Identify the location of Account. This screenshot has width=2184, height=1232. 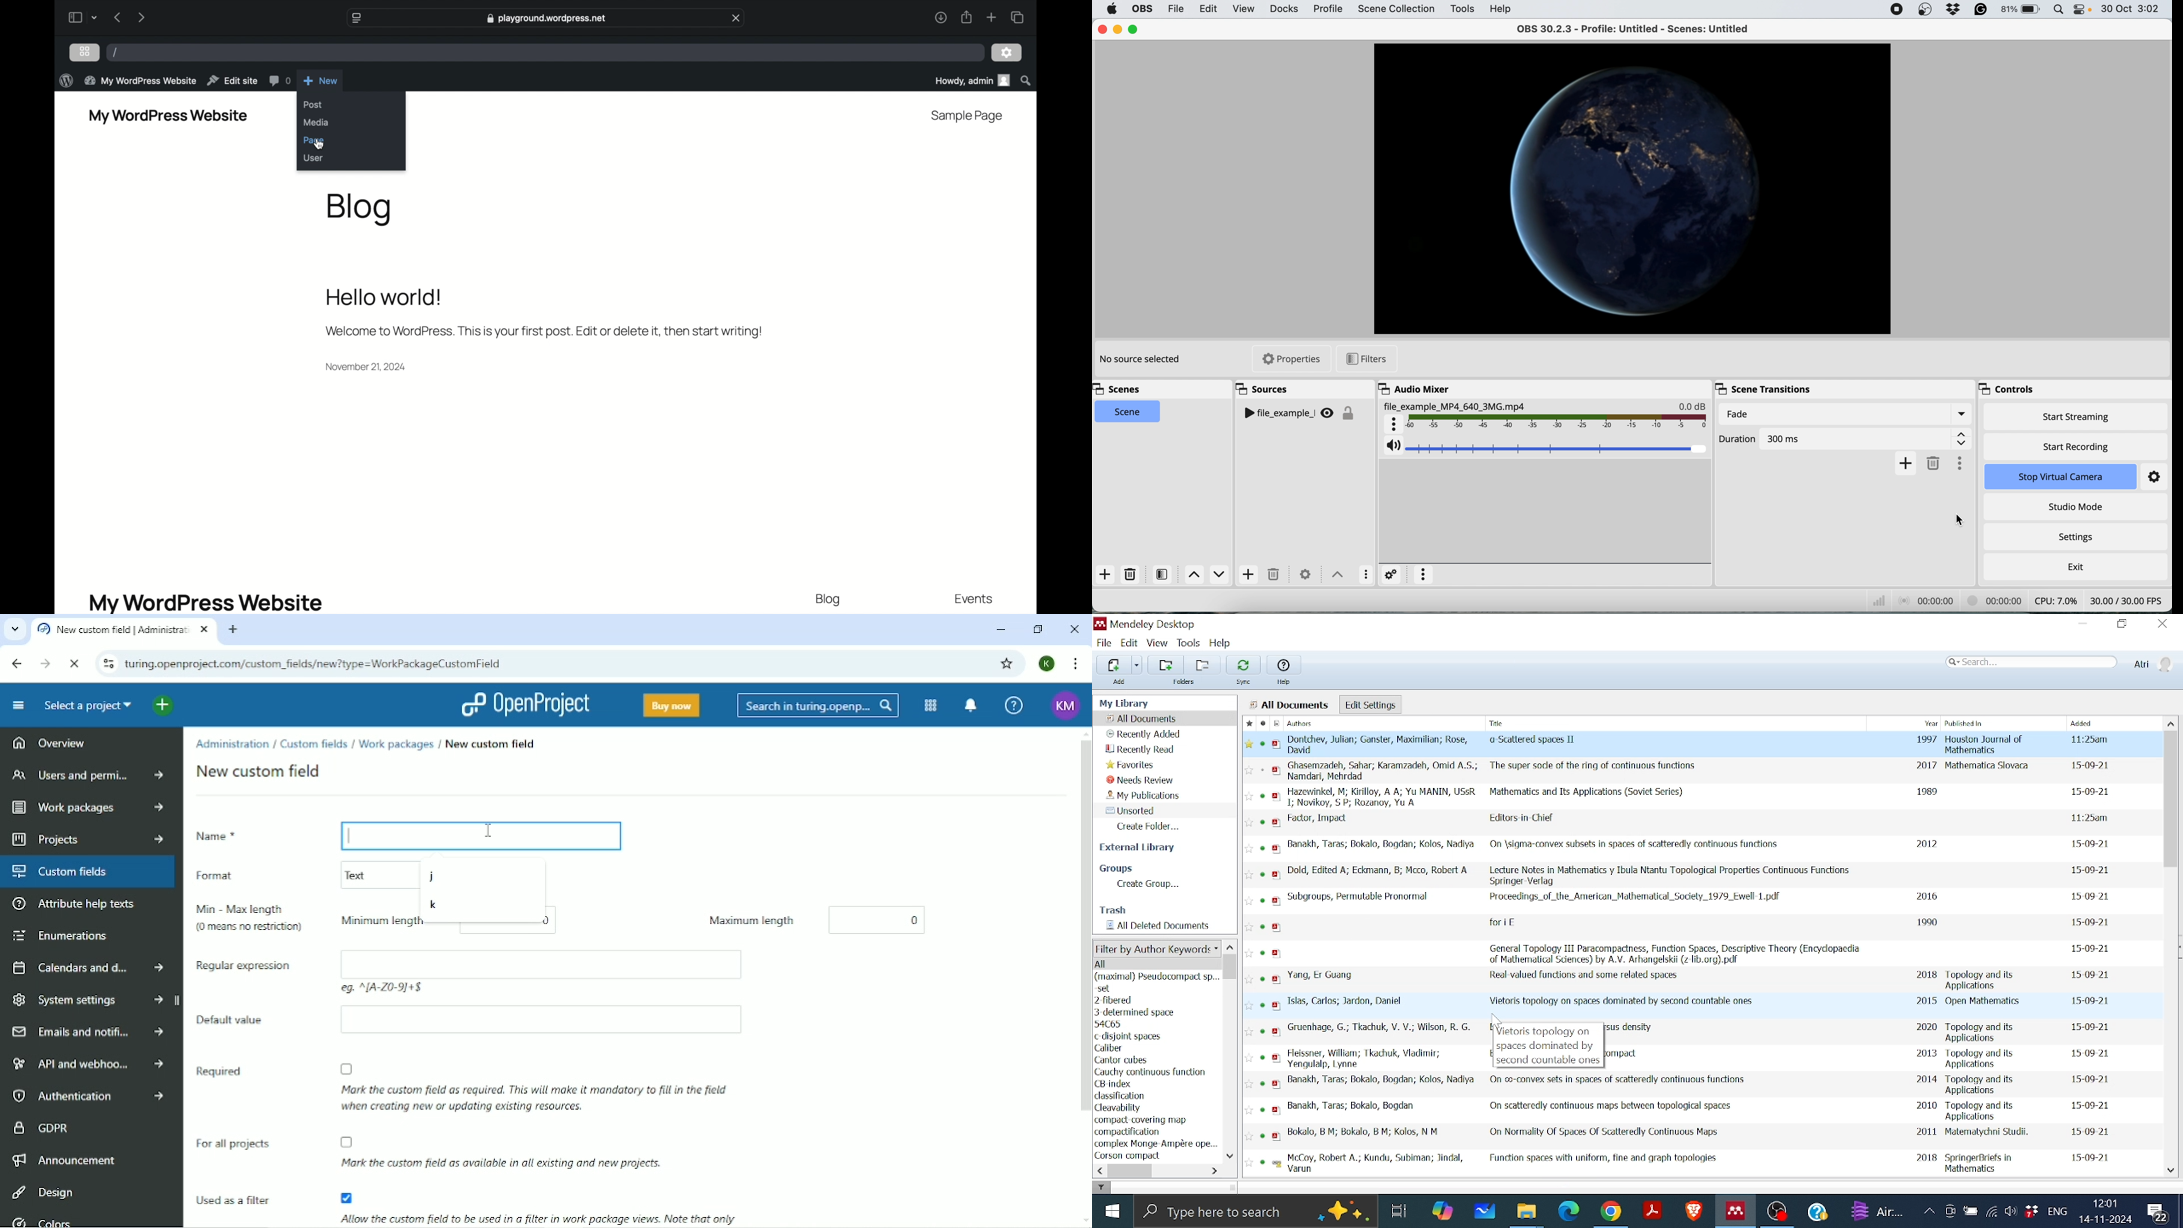
(1046, 663).